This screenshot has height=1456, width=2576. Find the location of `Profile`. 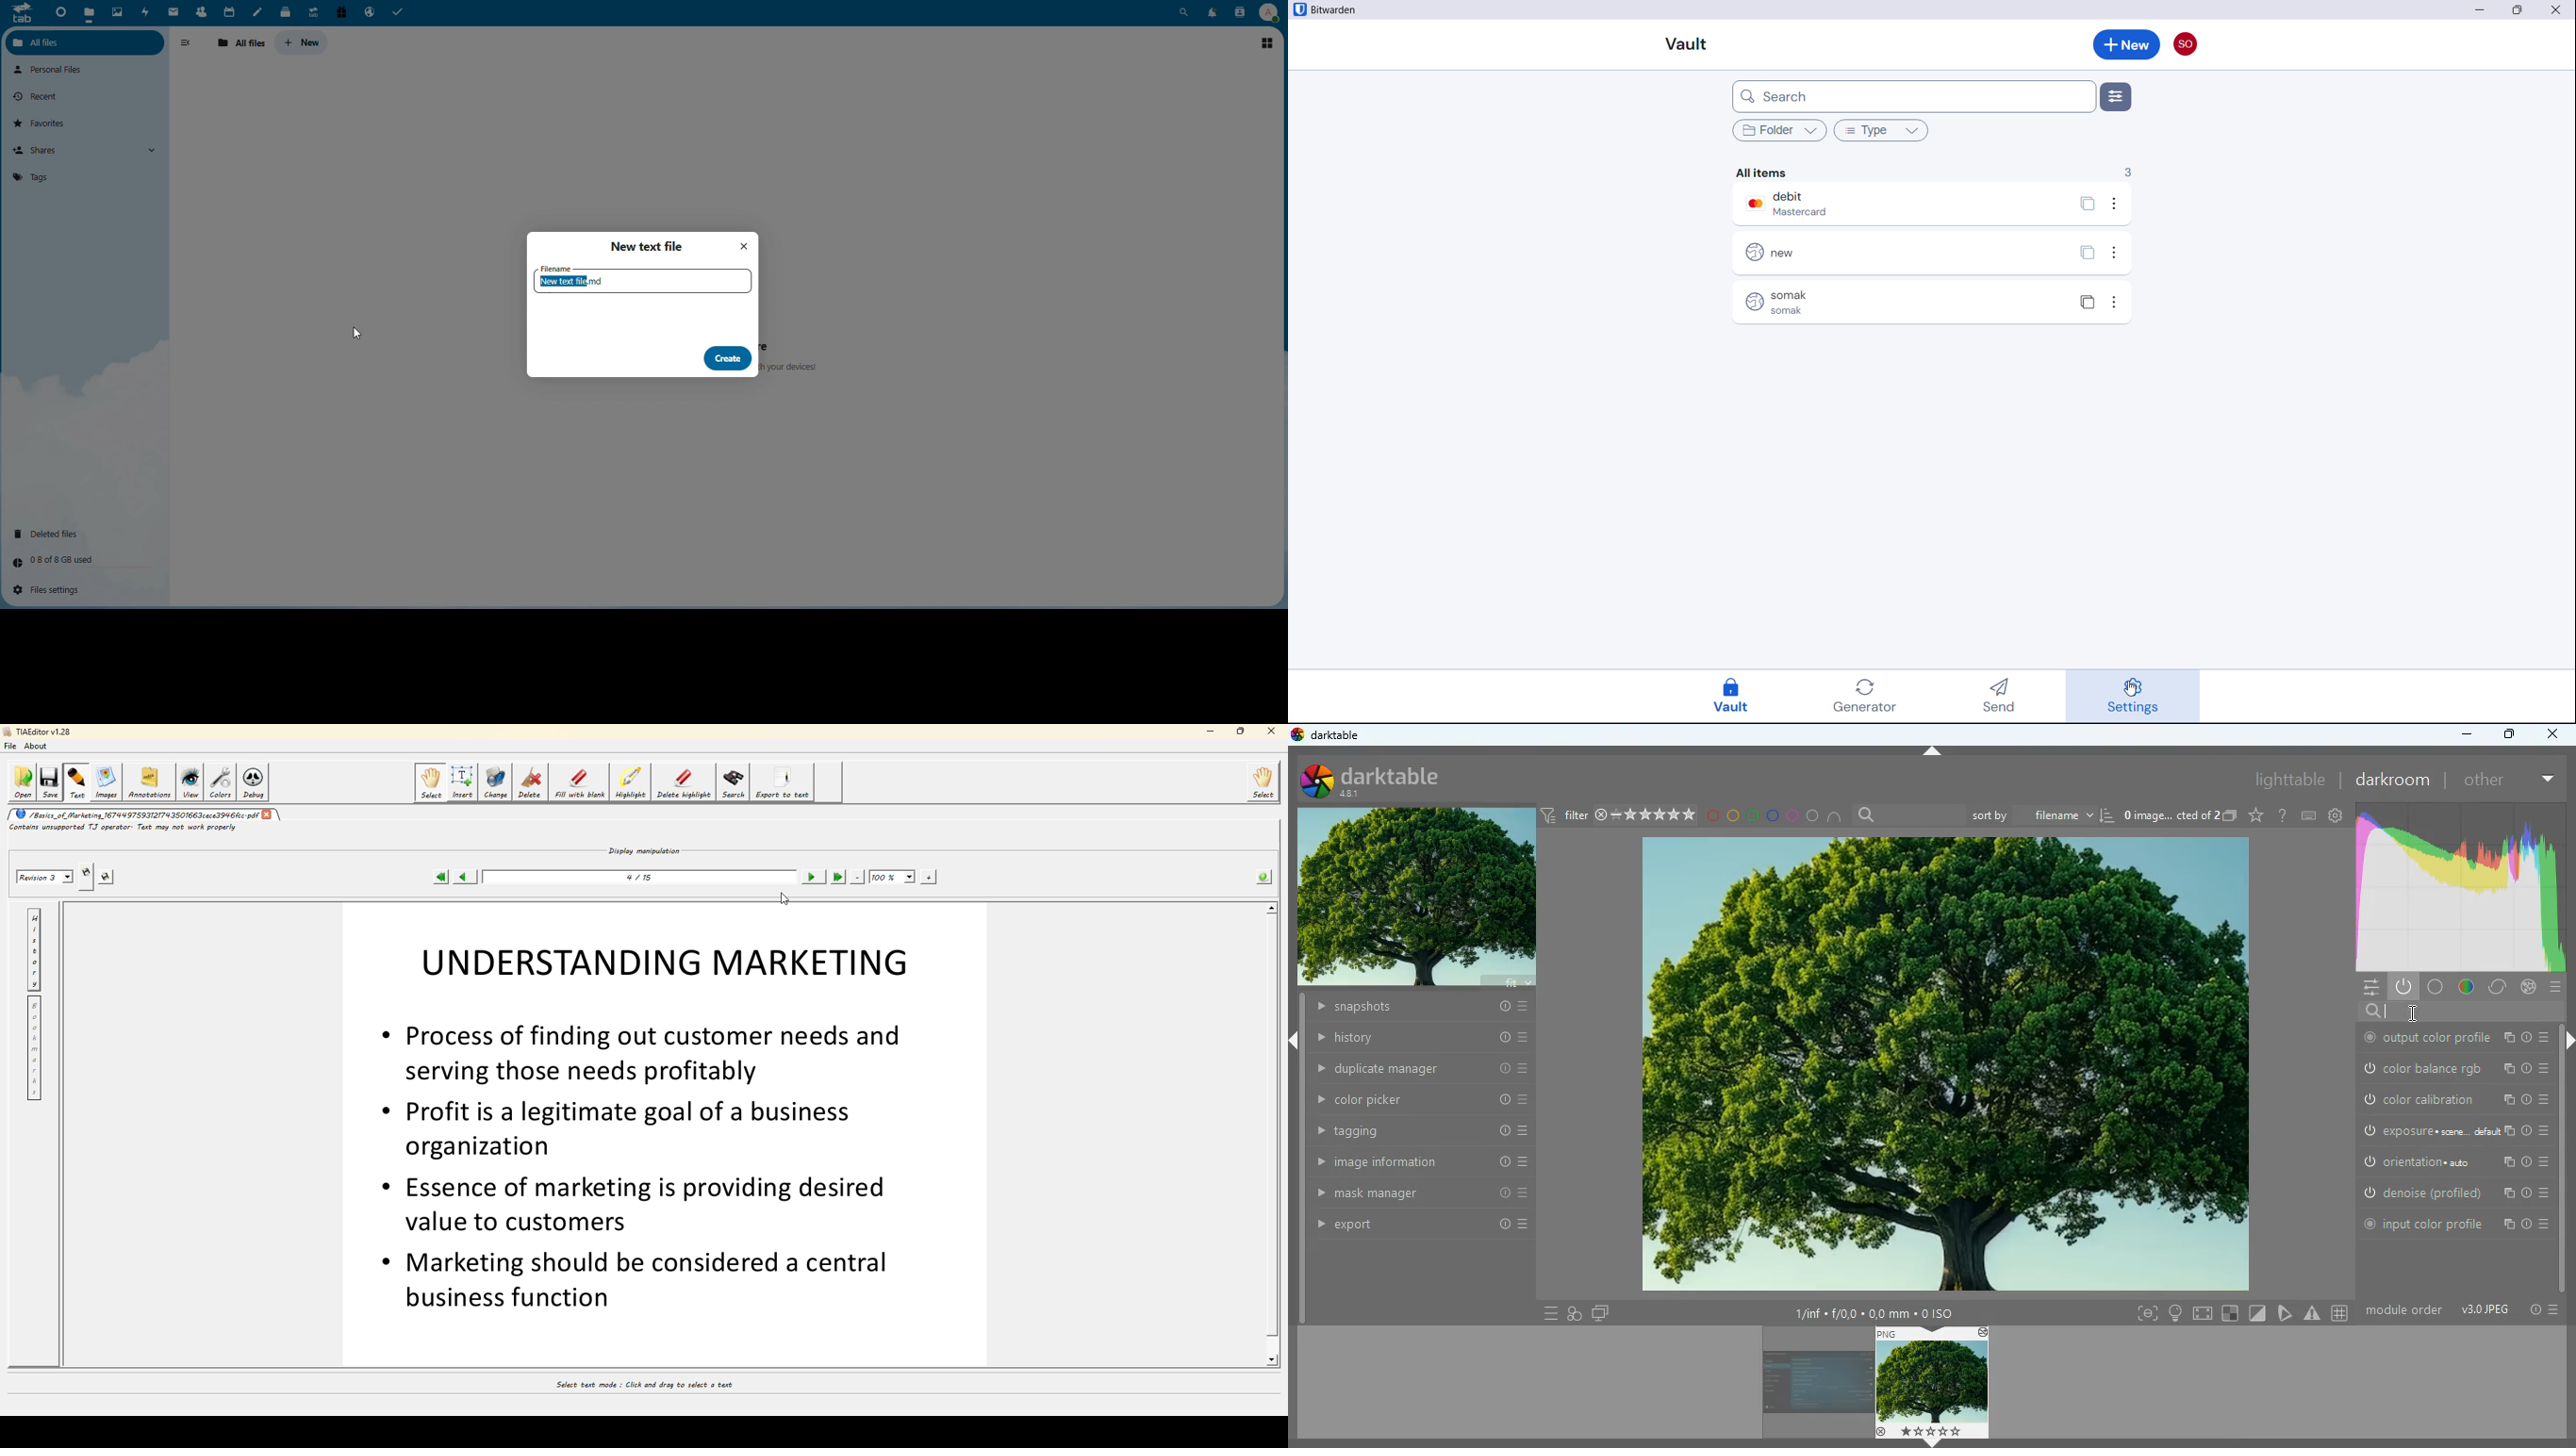

Profile is located at coordinates (1268, 11).